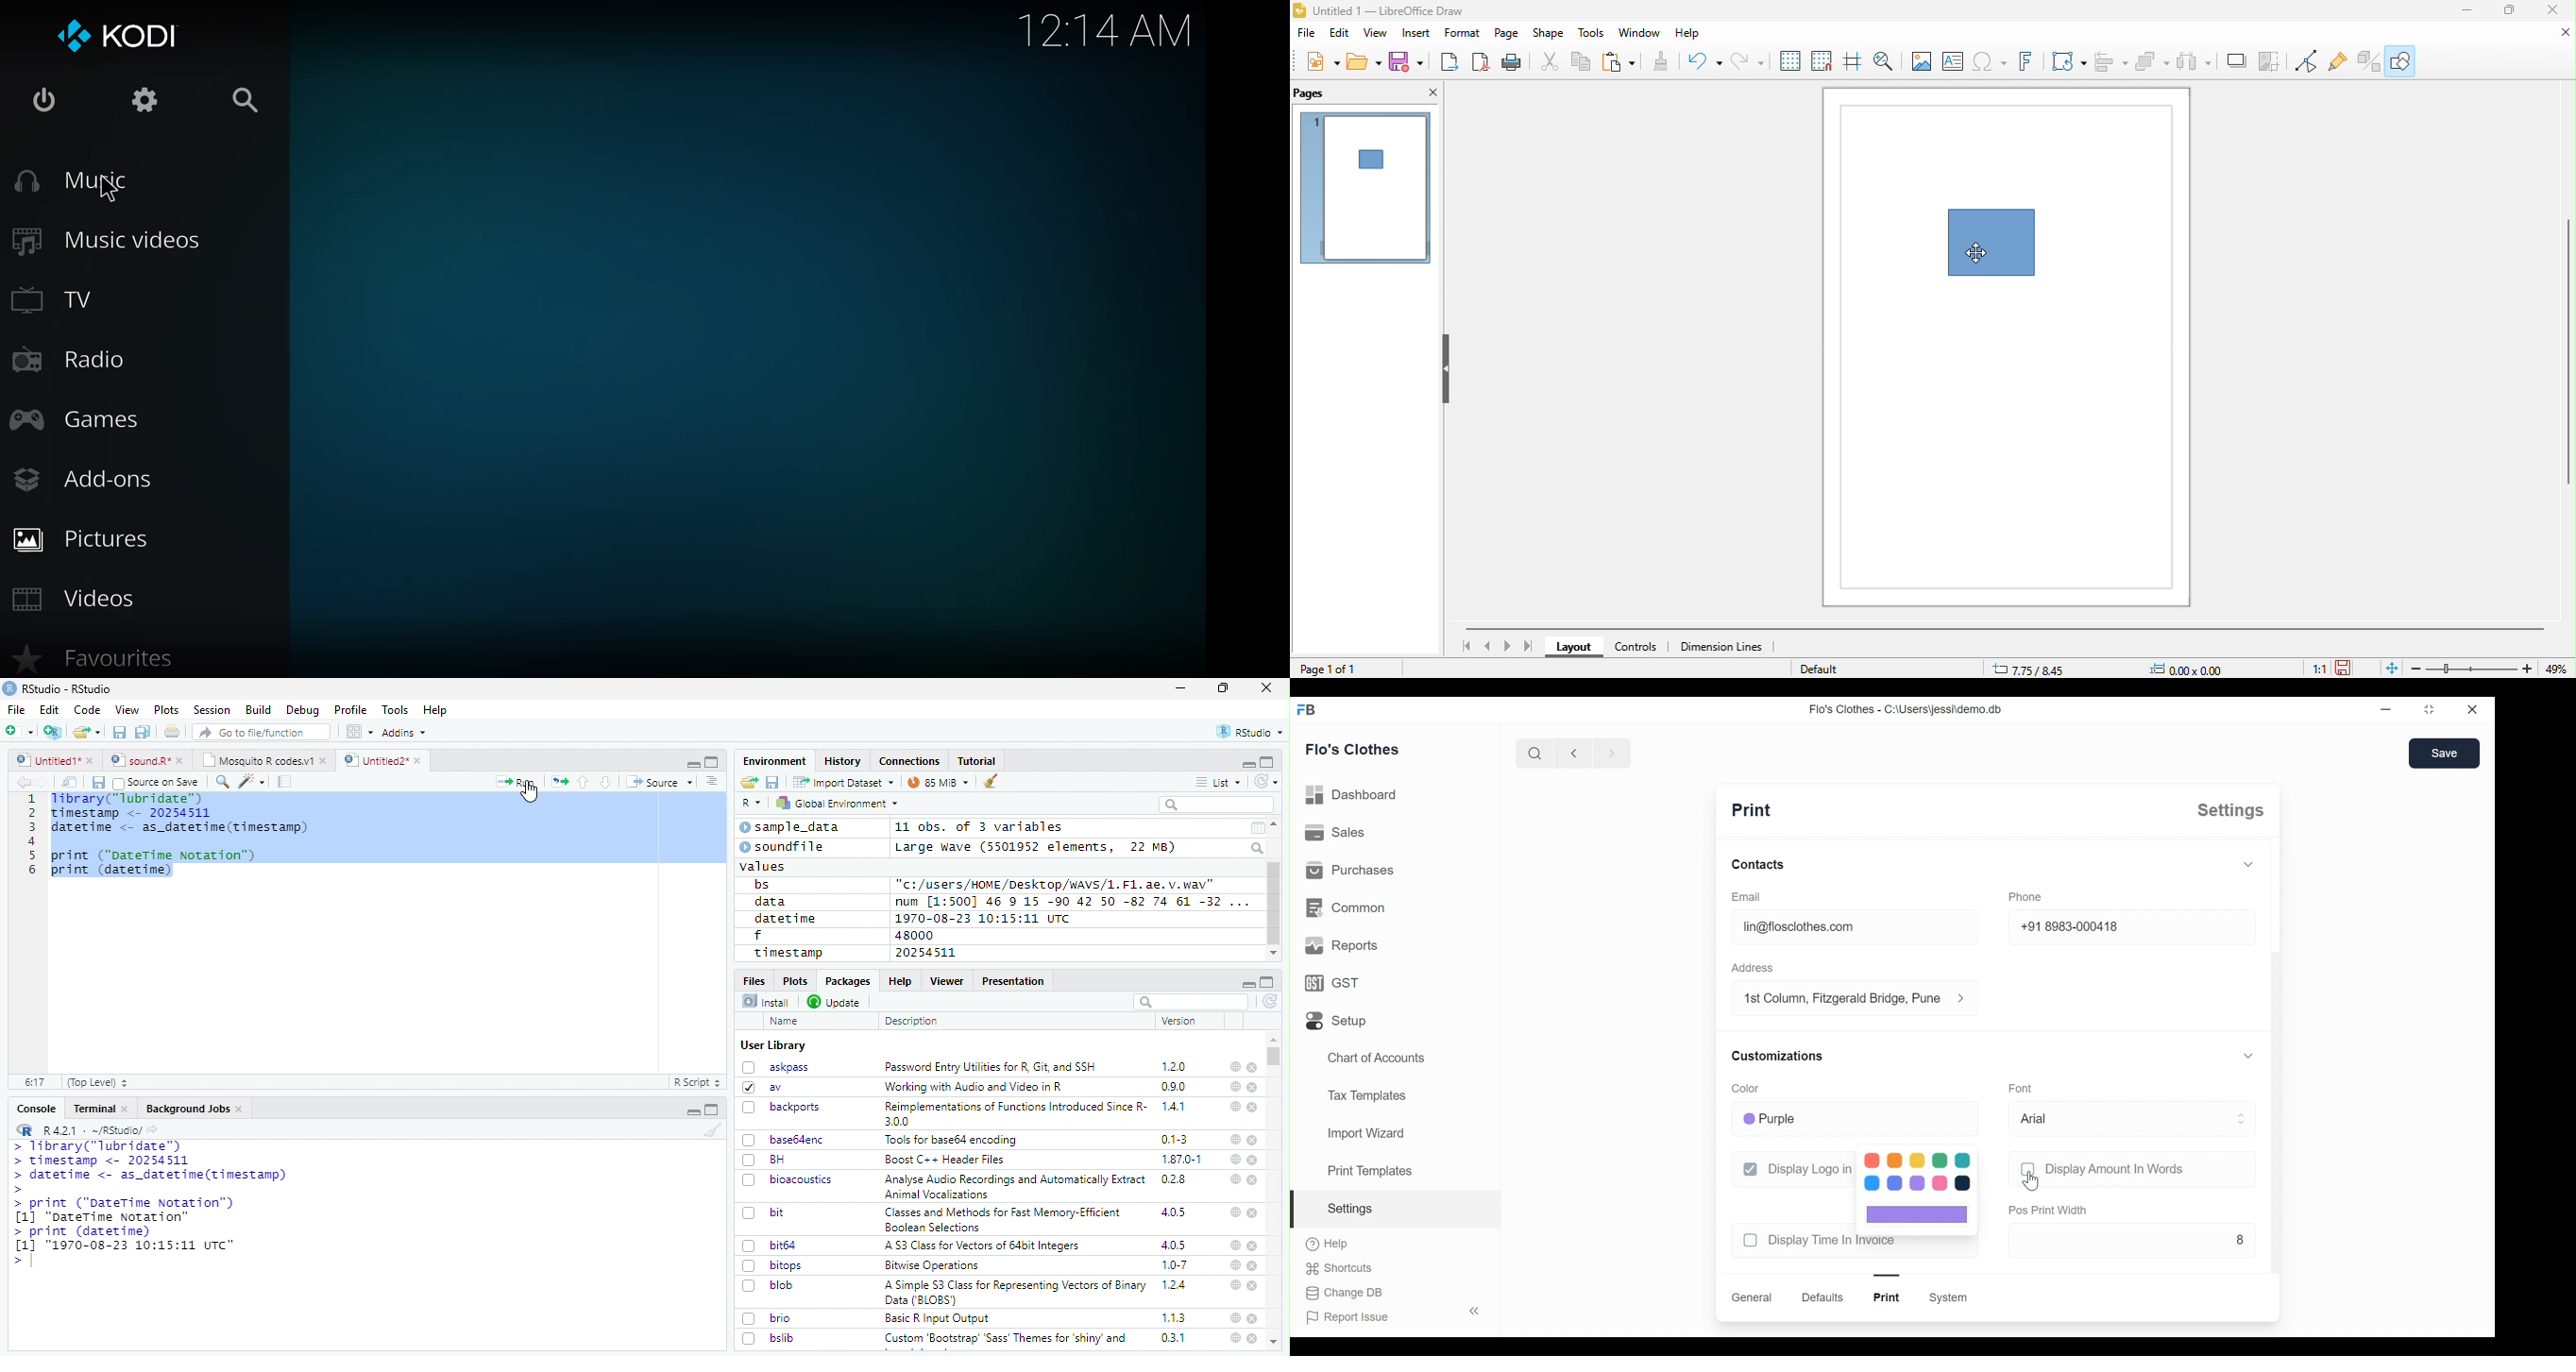 The width and height of the screenshot is (2576, 1372). What do you see at coordinates (696, 1083) in the screenshot?
I see `R Script` at bounding box center [696, 1083].